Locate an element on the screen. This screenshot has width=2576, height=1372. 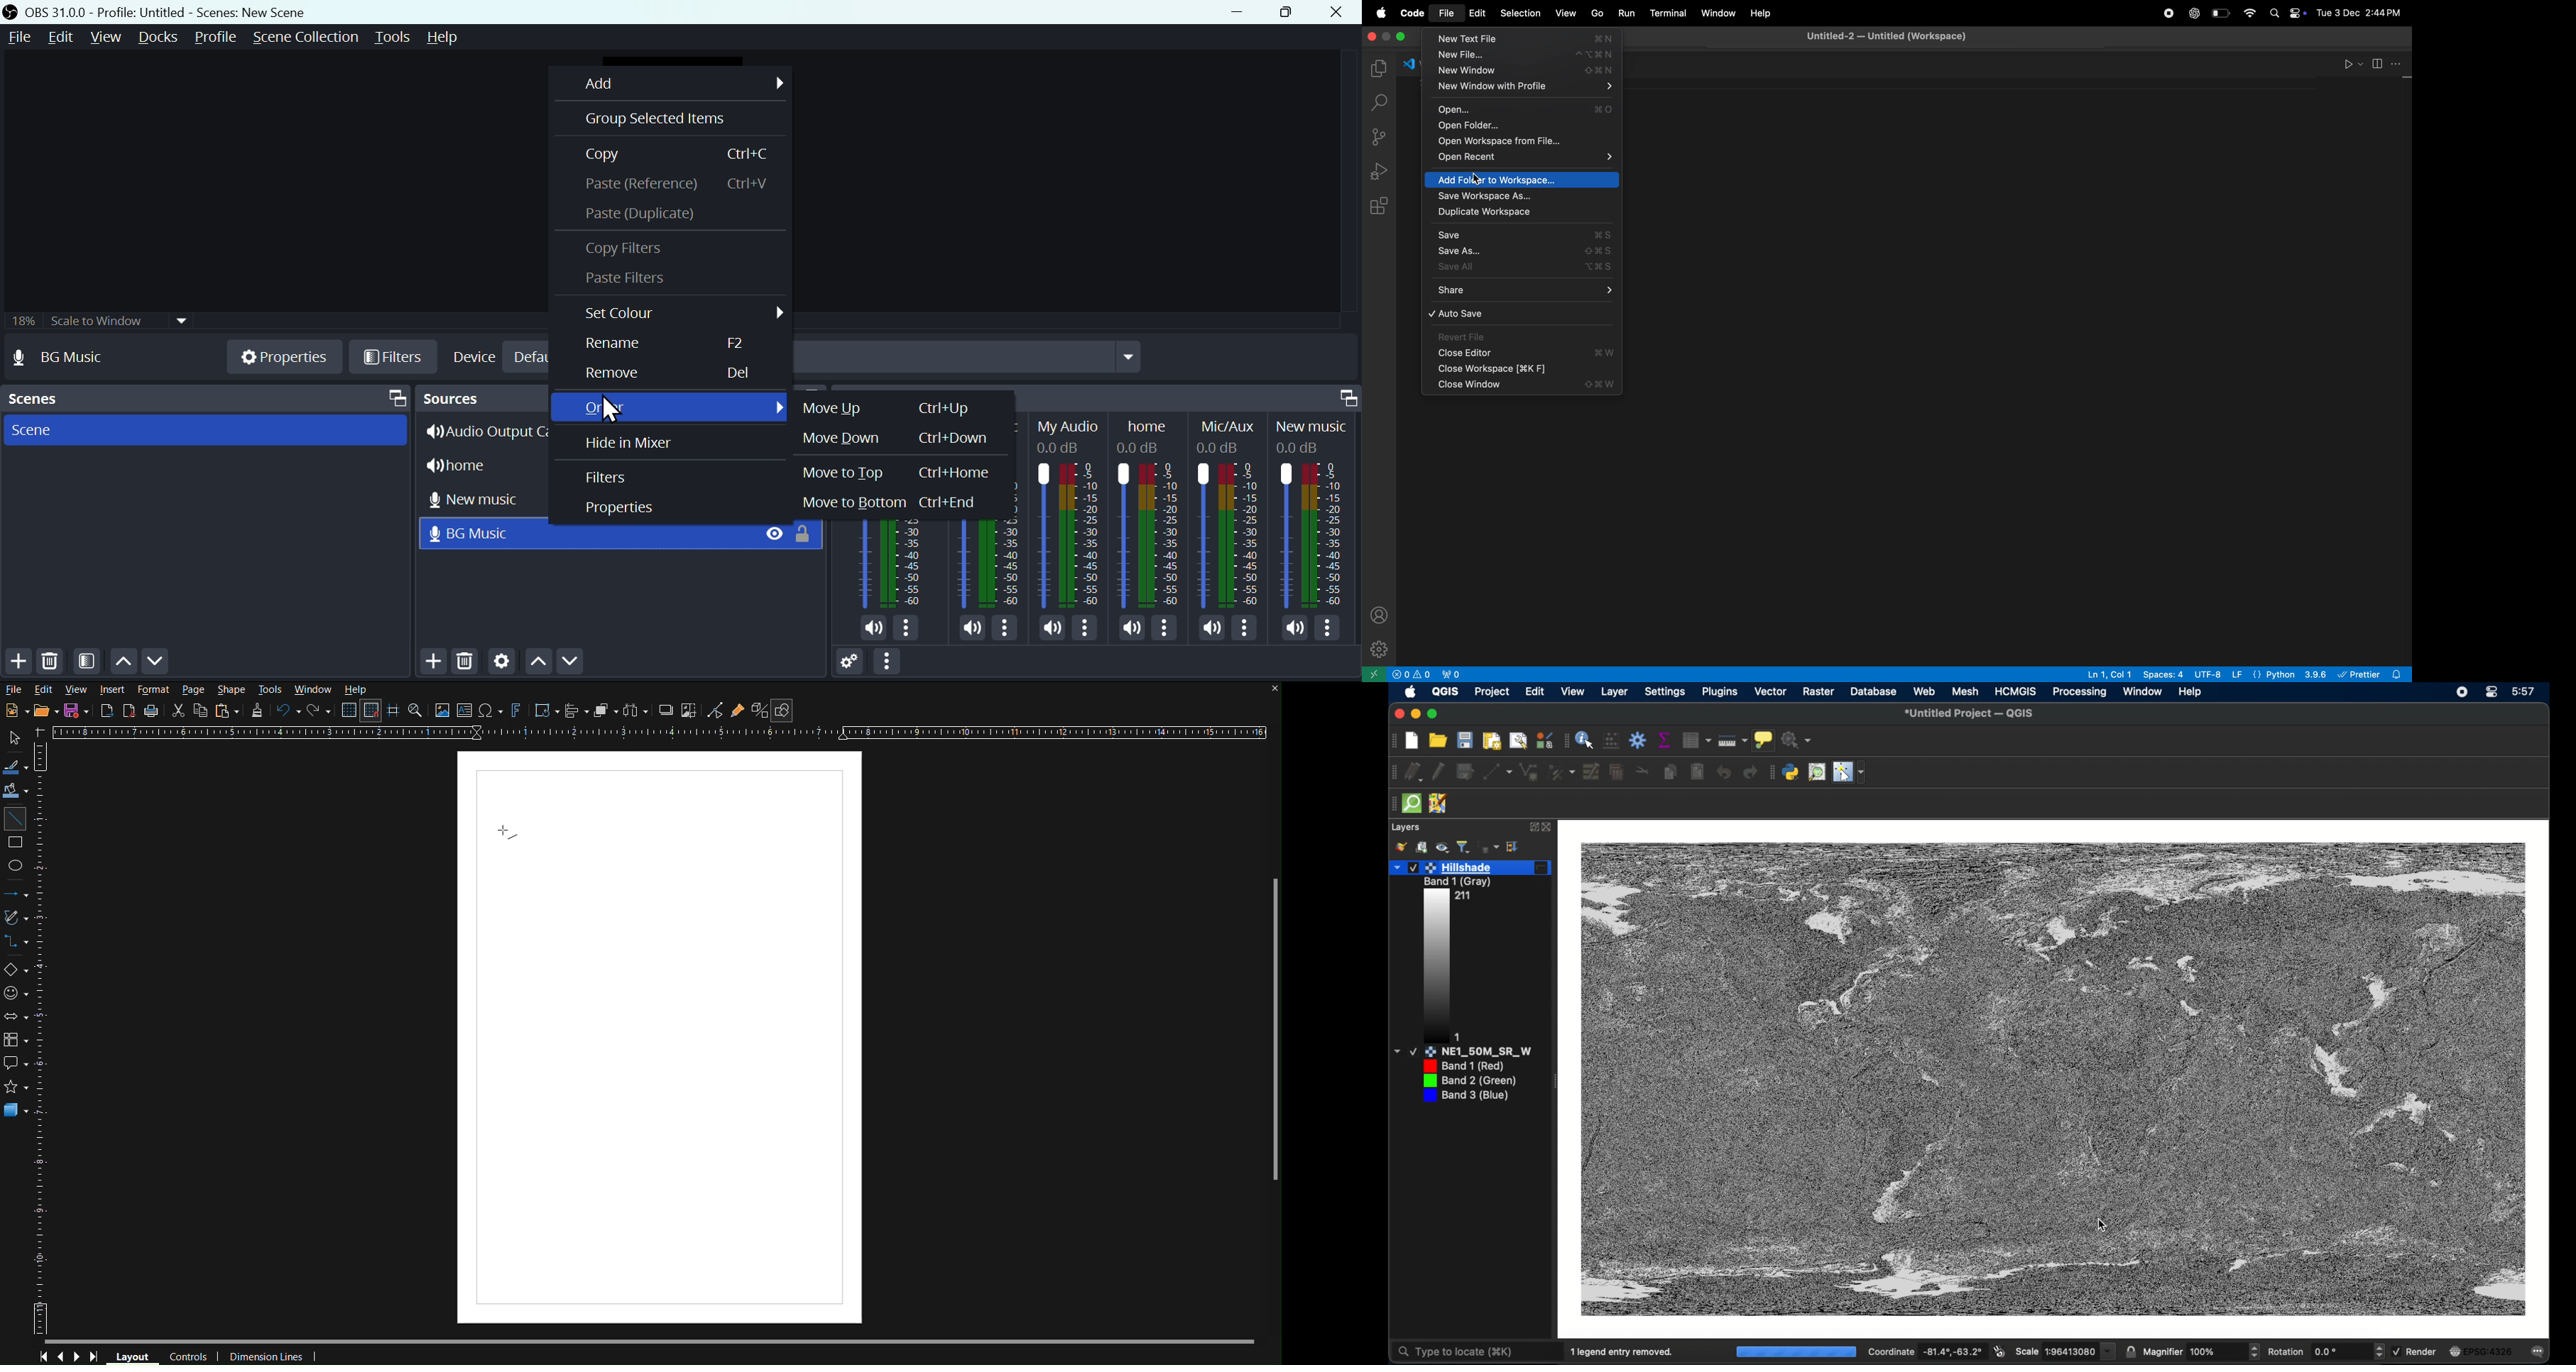
render is located at coordinates (2414, 1351).